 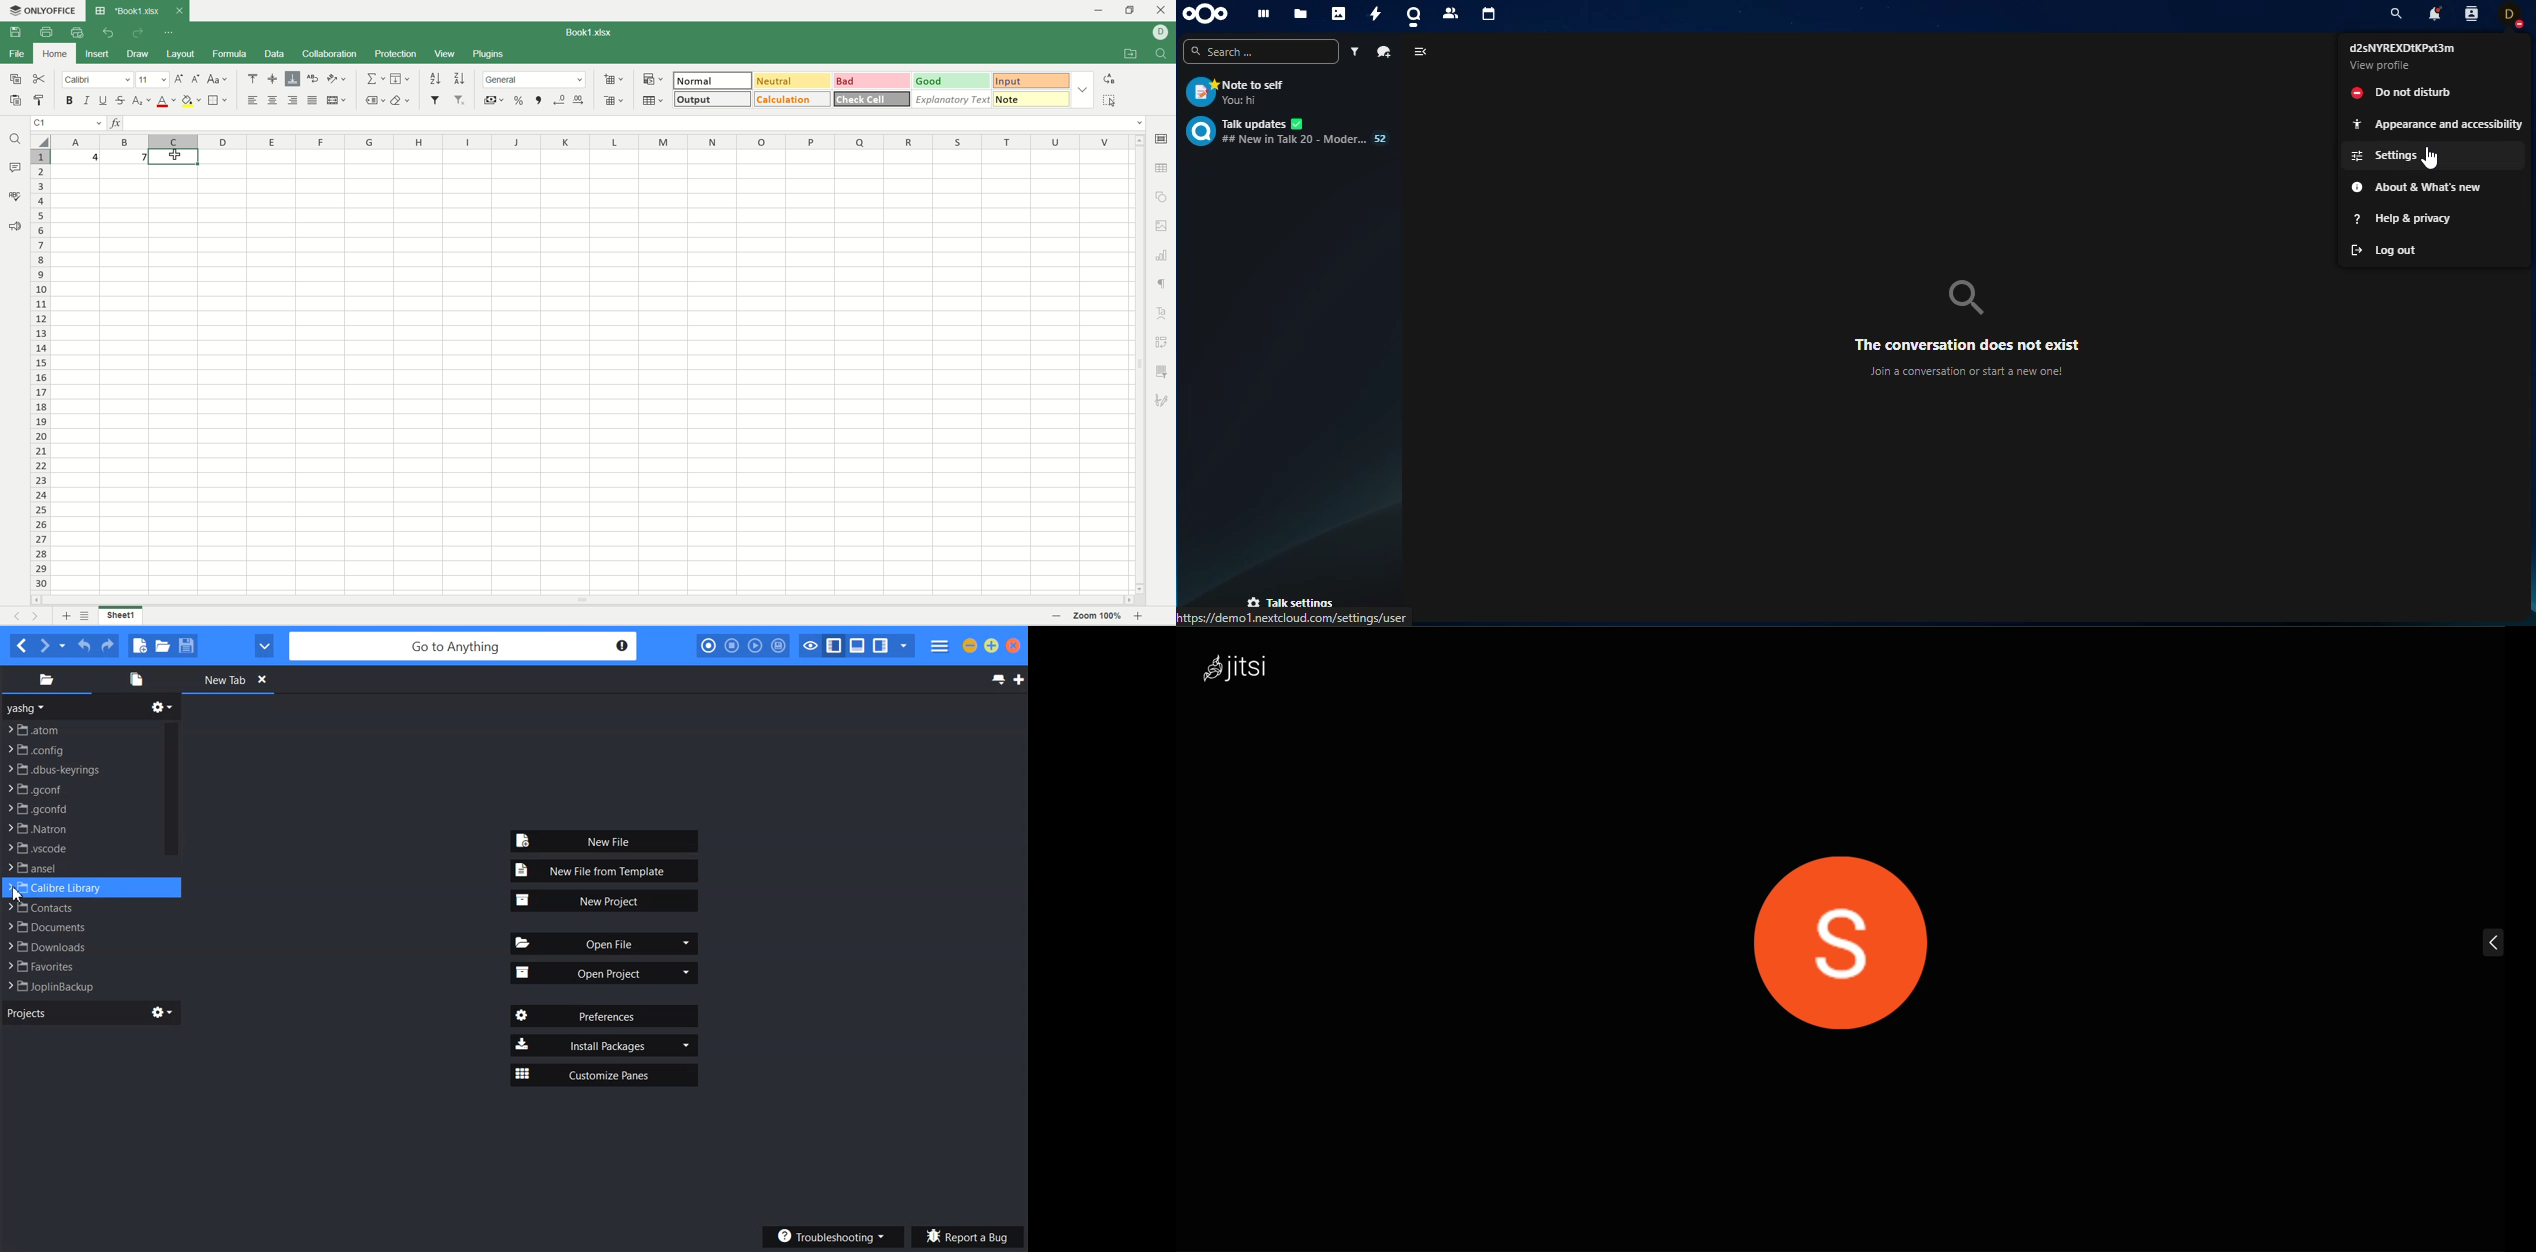 I want to click on save, so click(x=15, y=31).